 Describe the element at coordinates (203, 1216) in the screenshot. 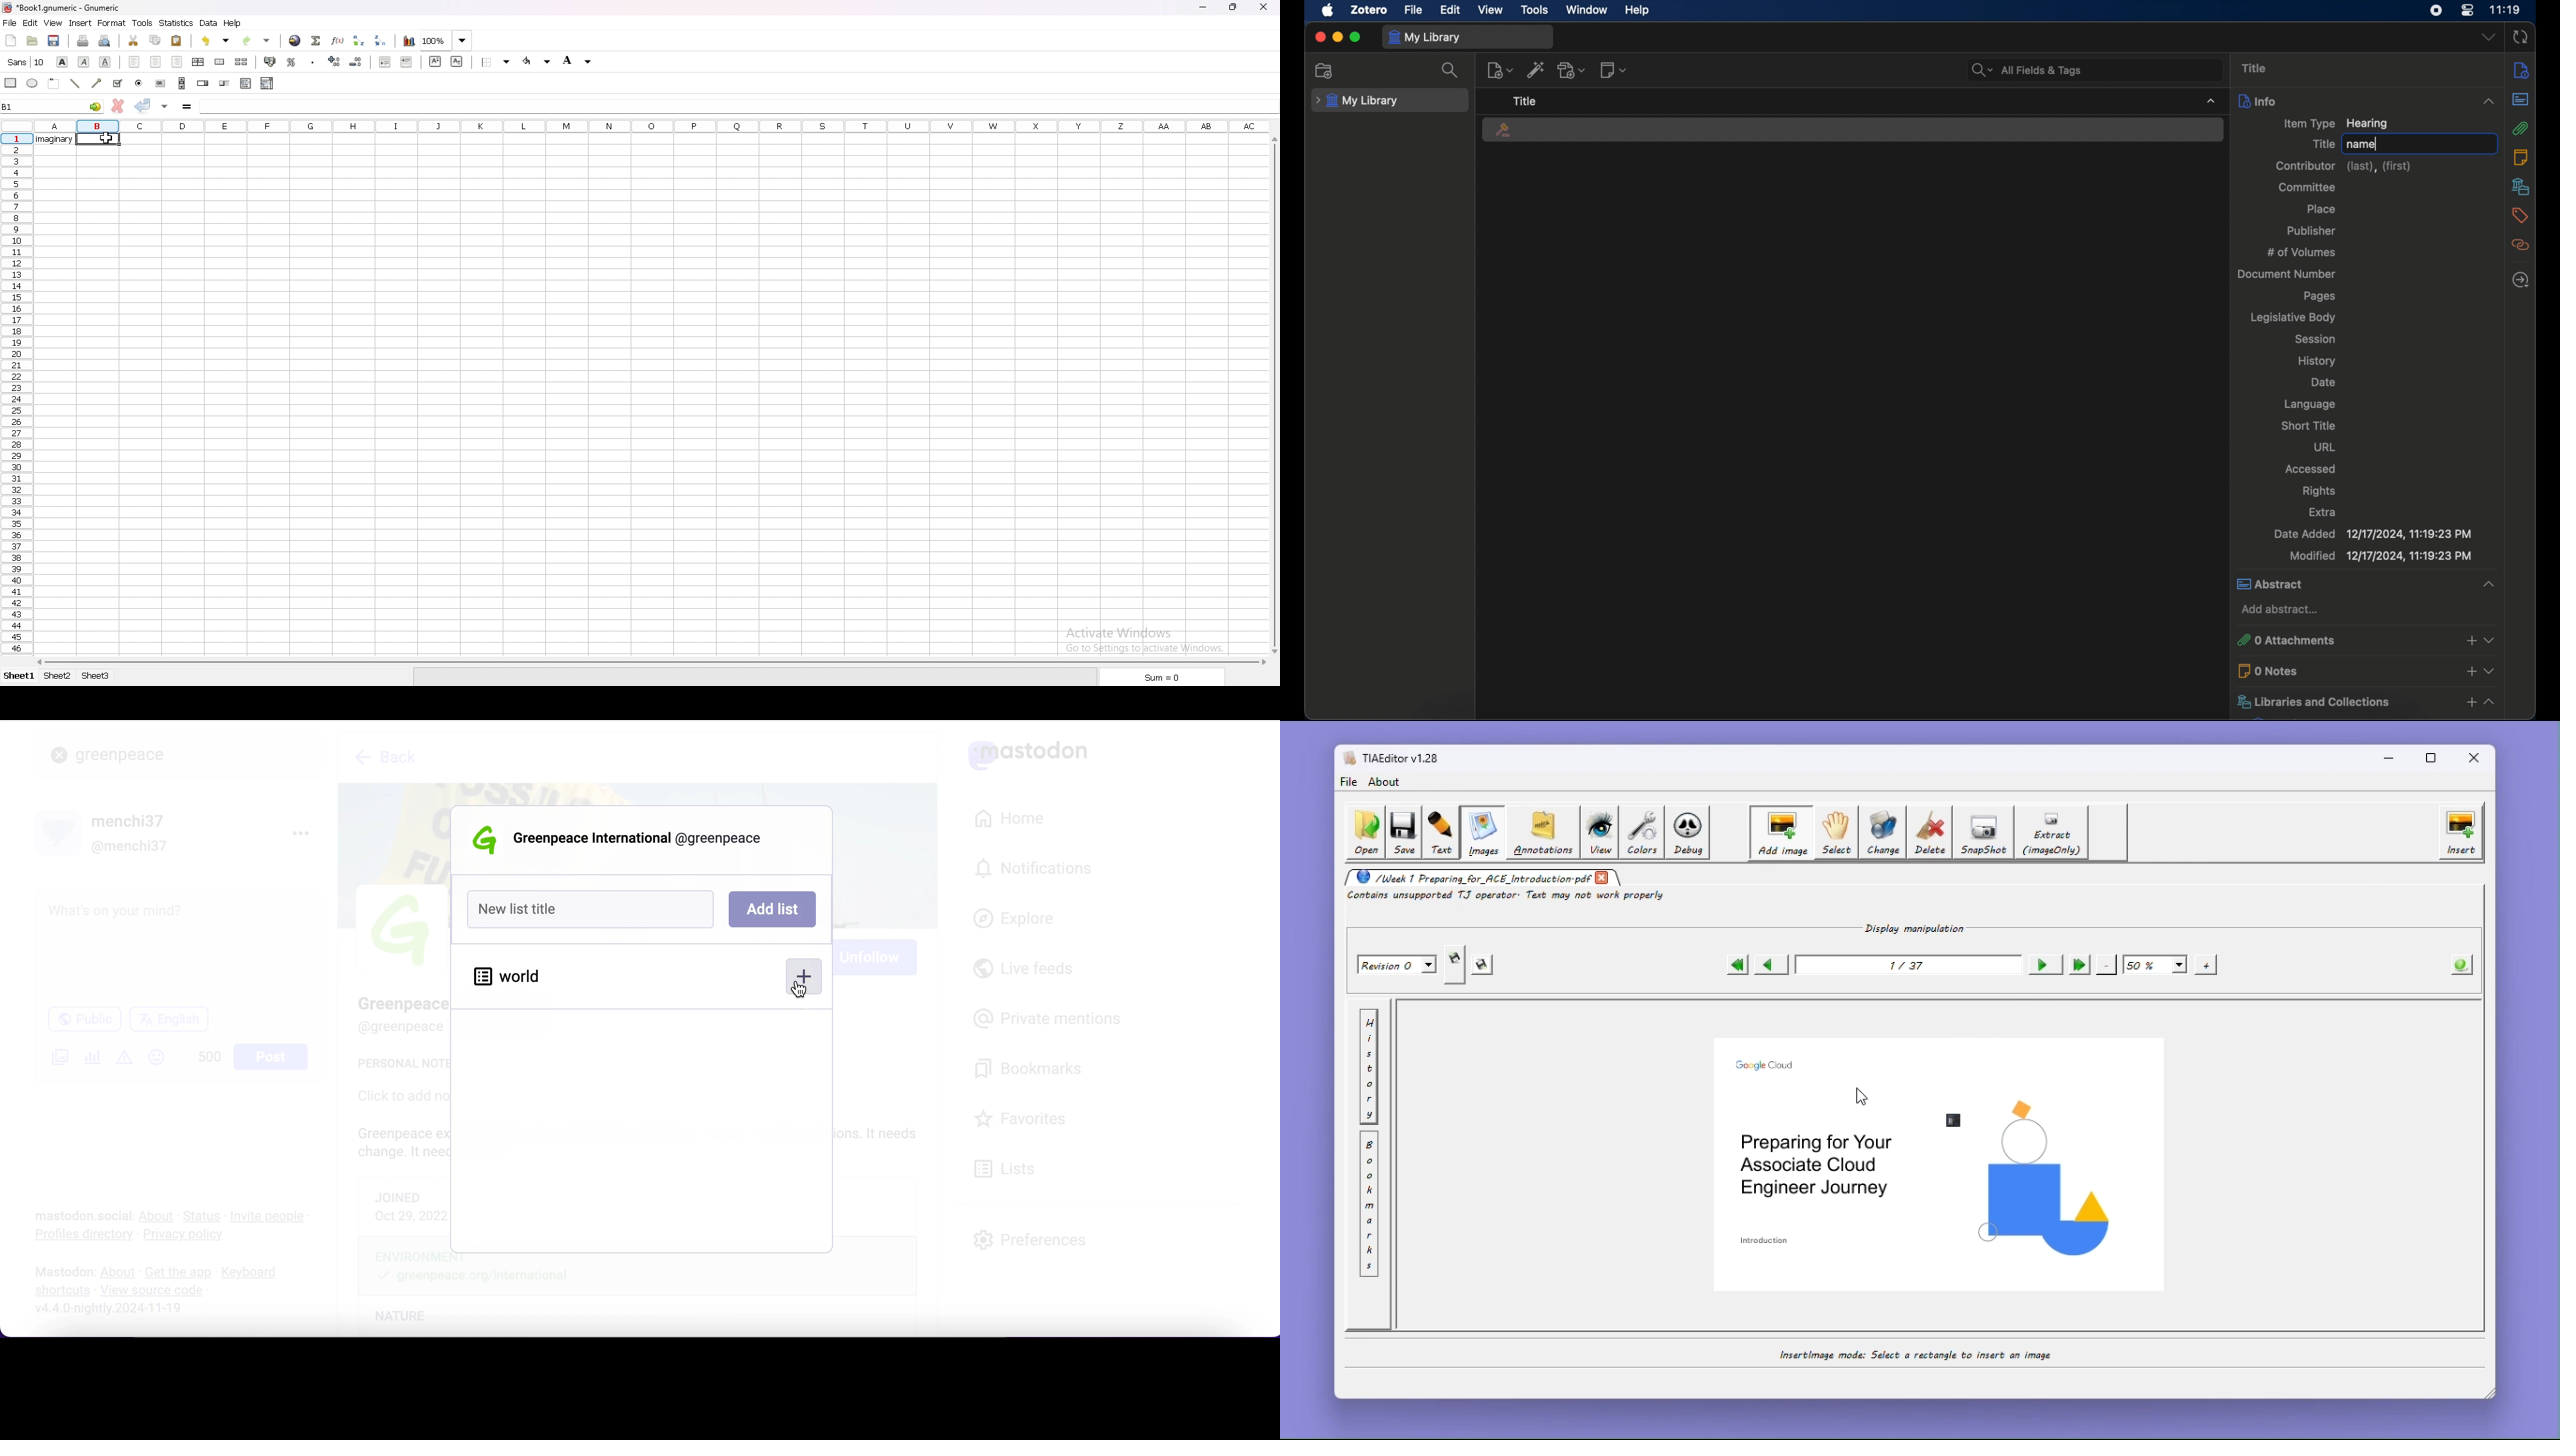

I see `status` at that location.